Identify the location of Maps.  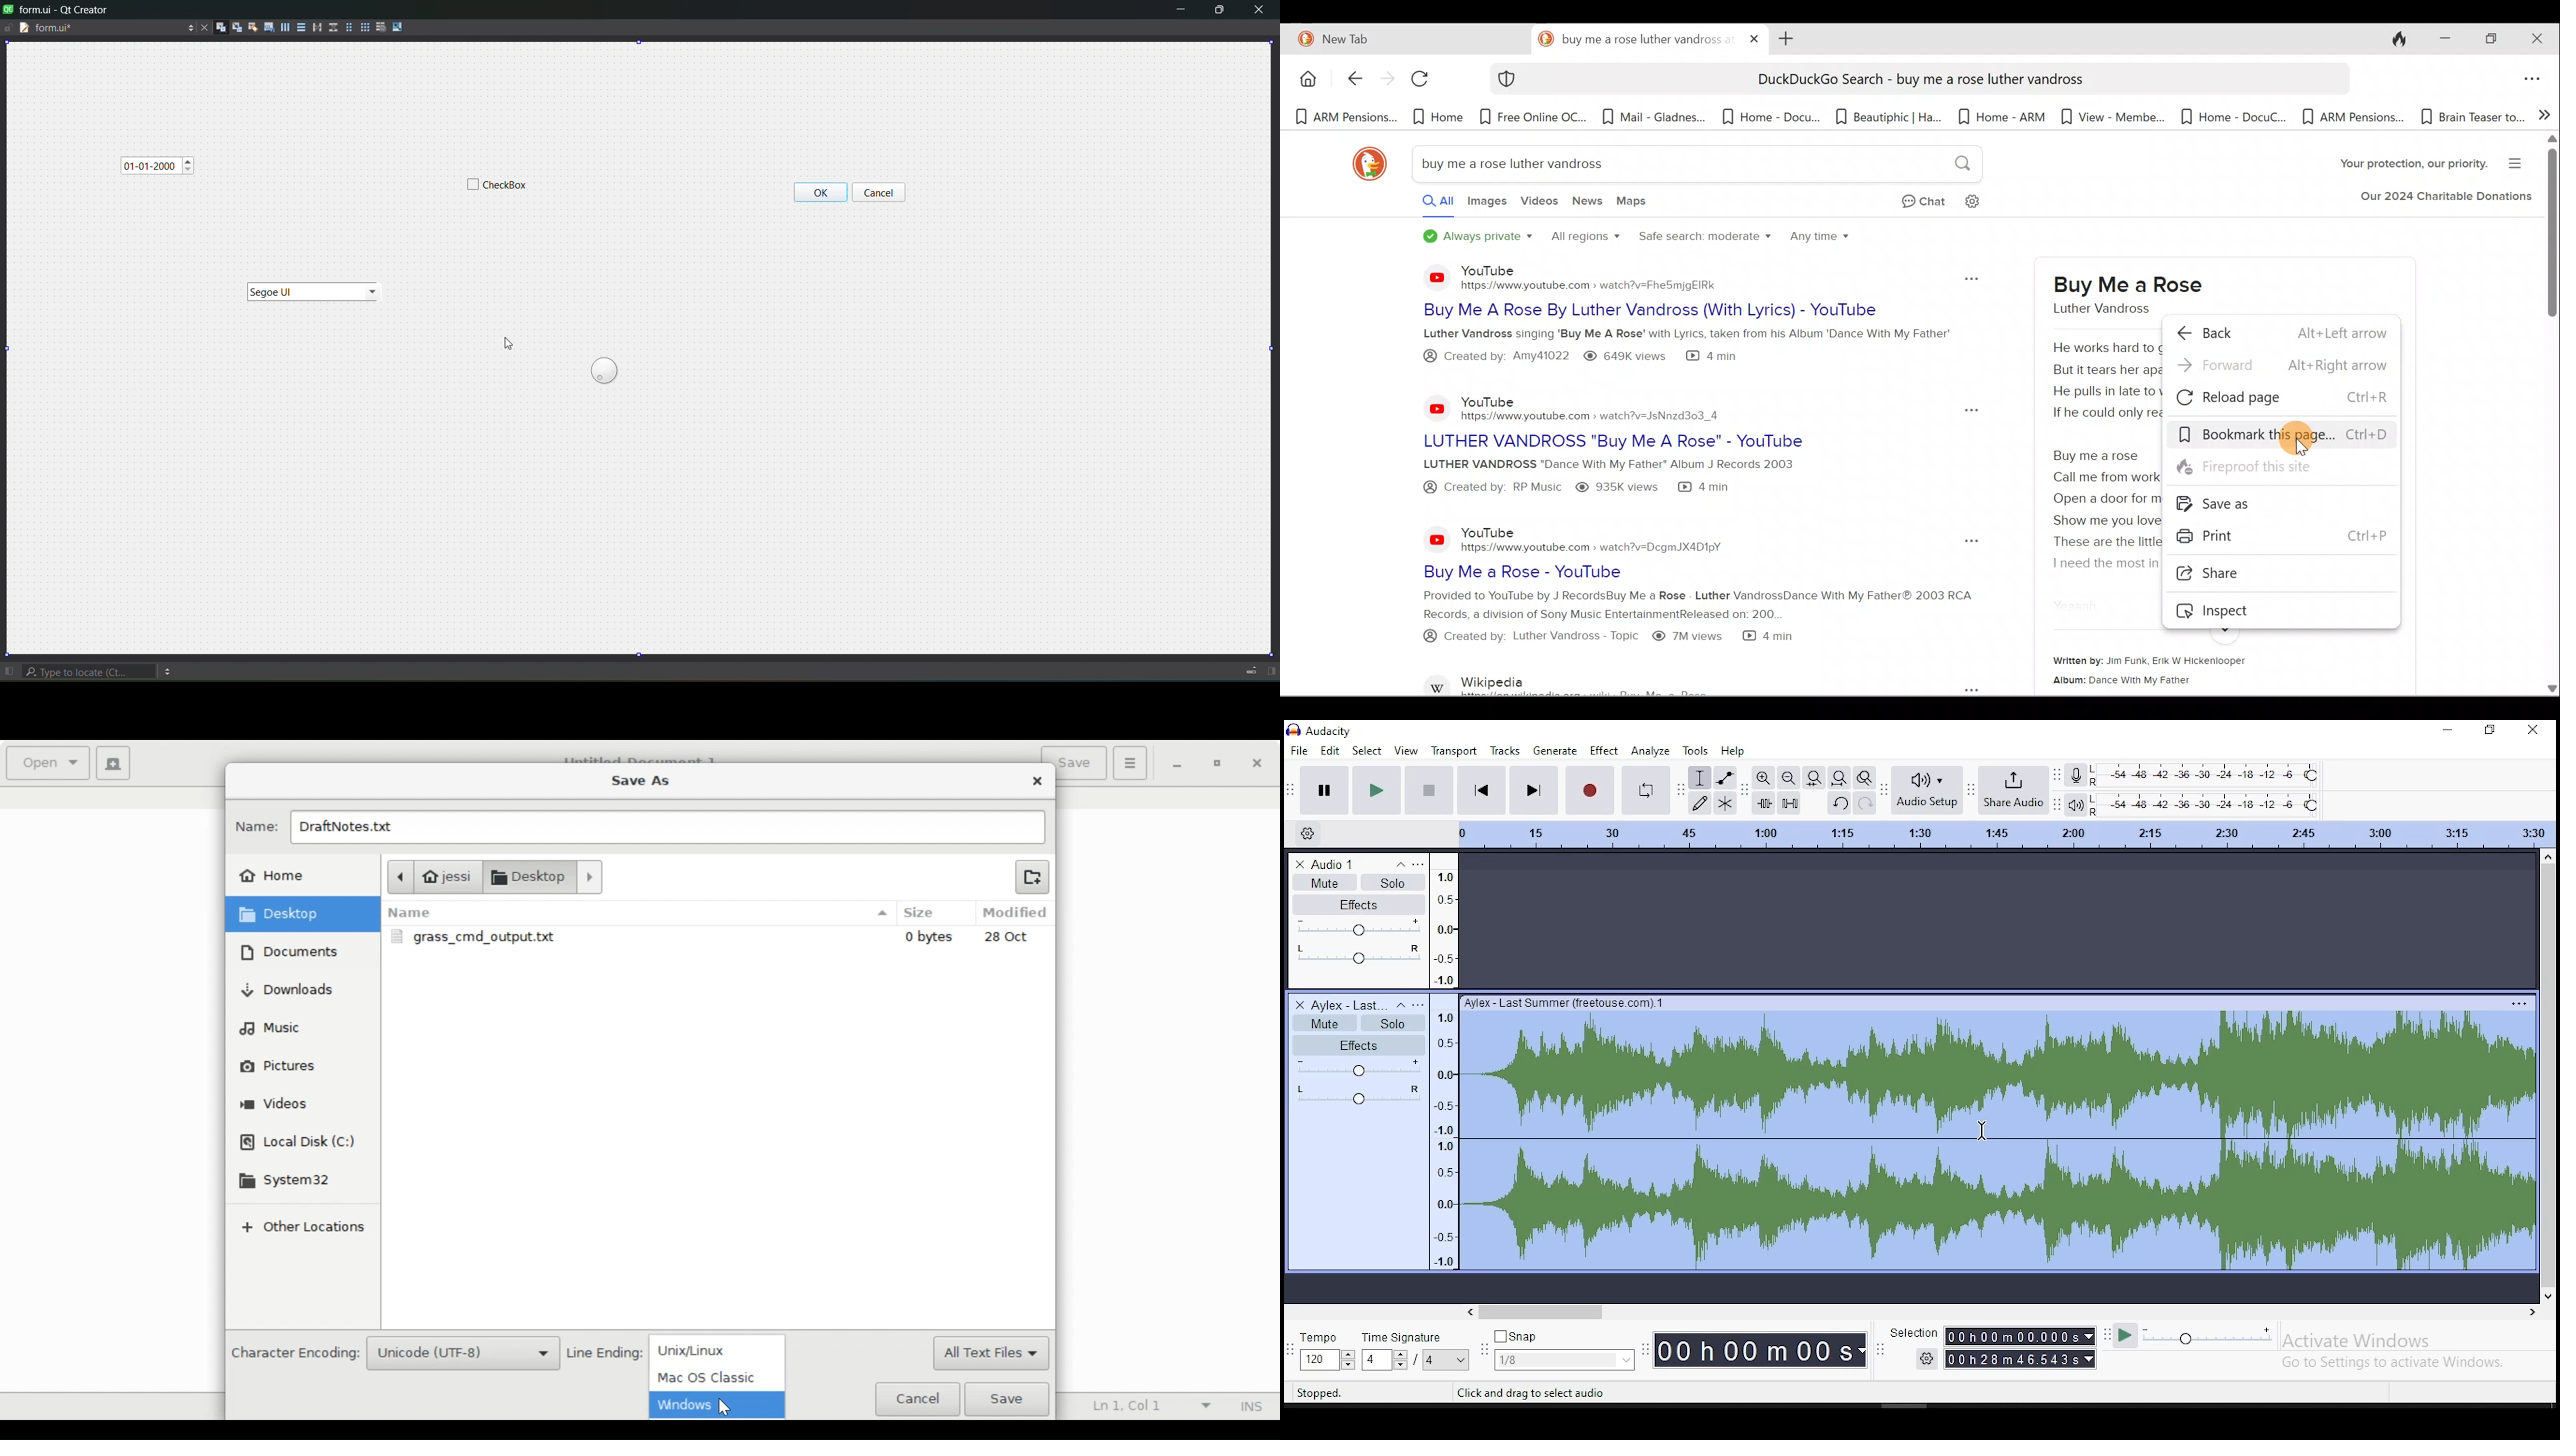
(1635, 203).